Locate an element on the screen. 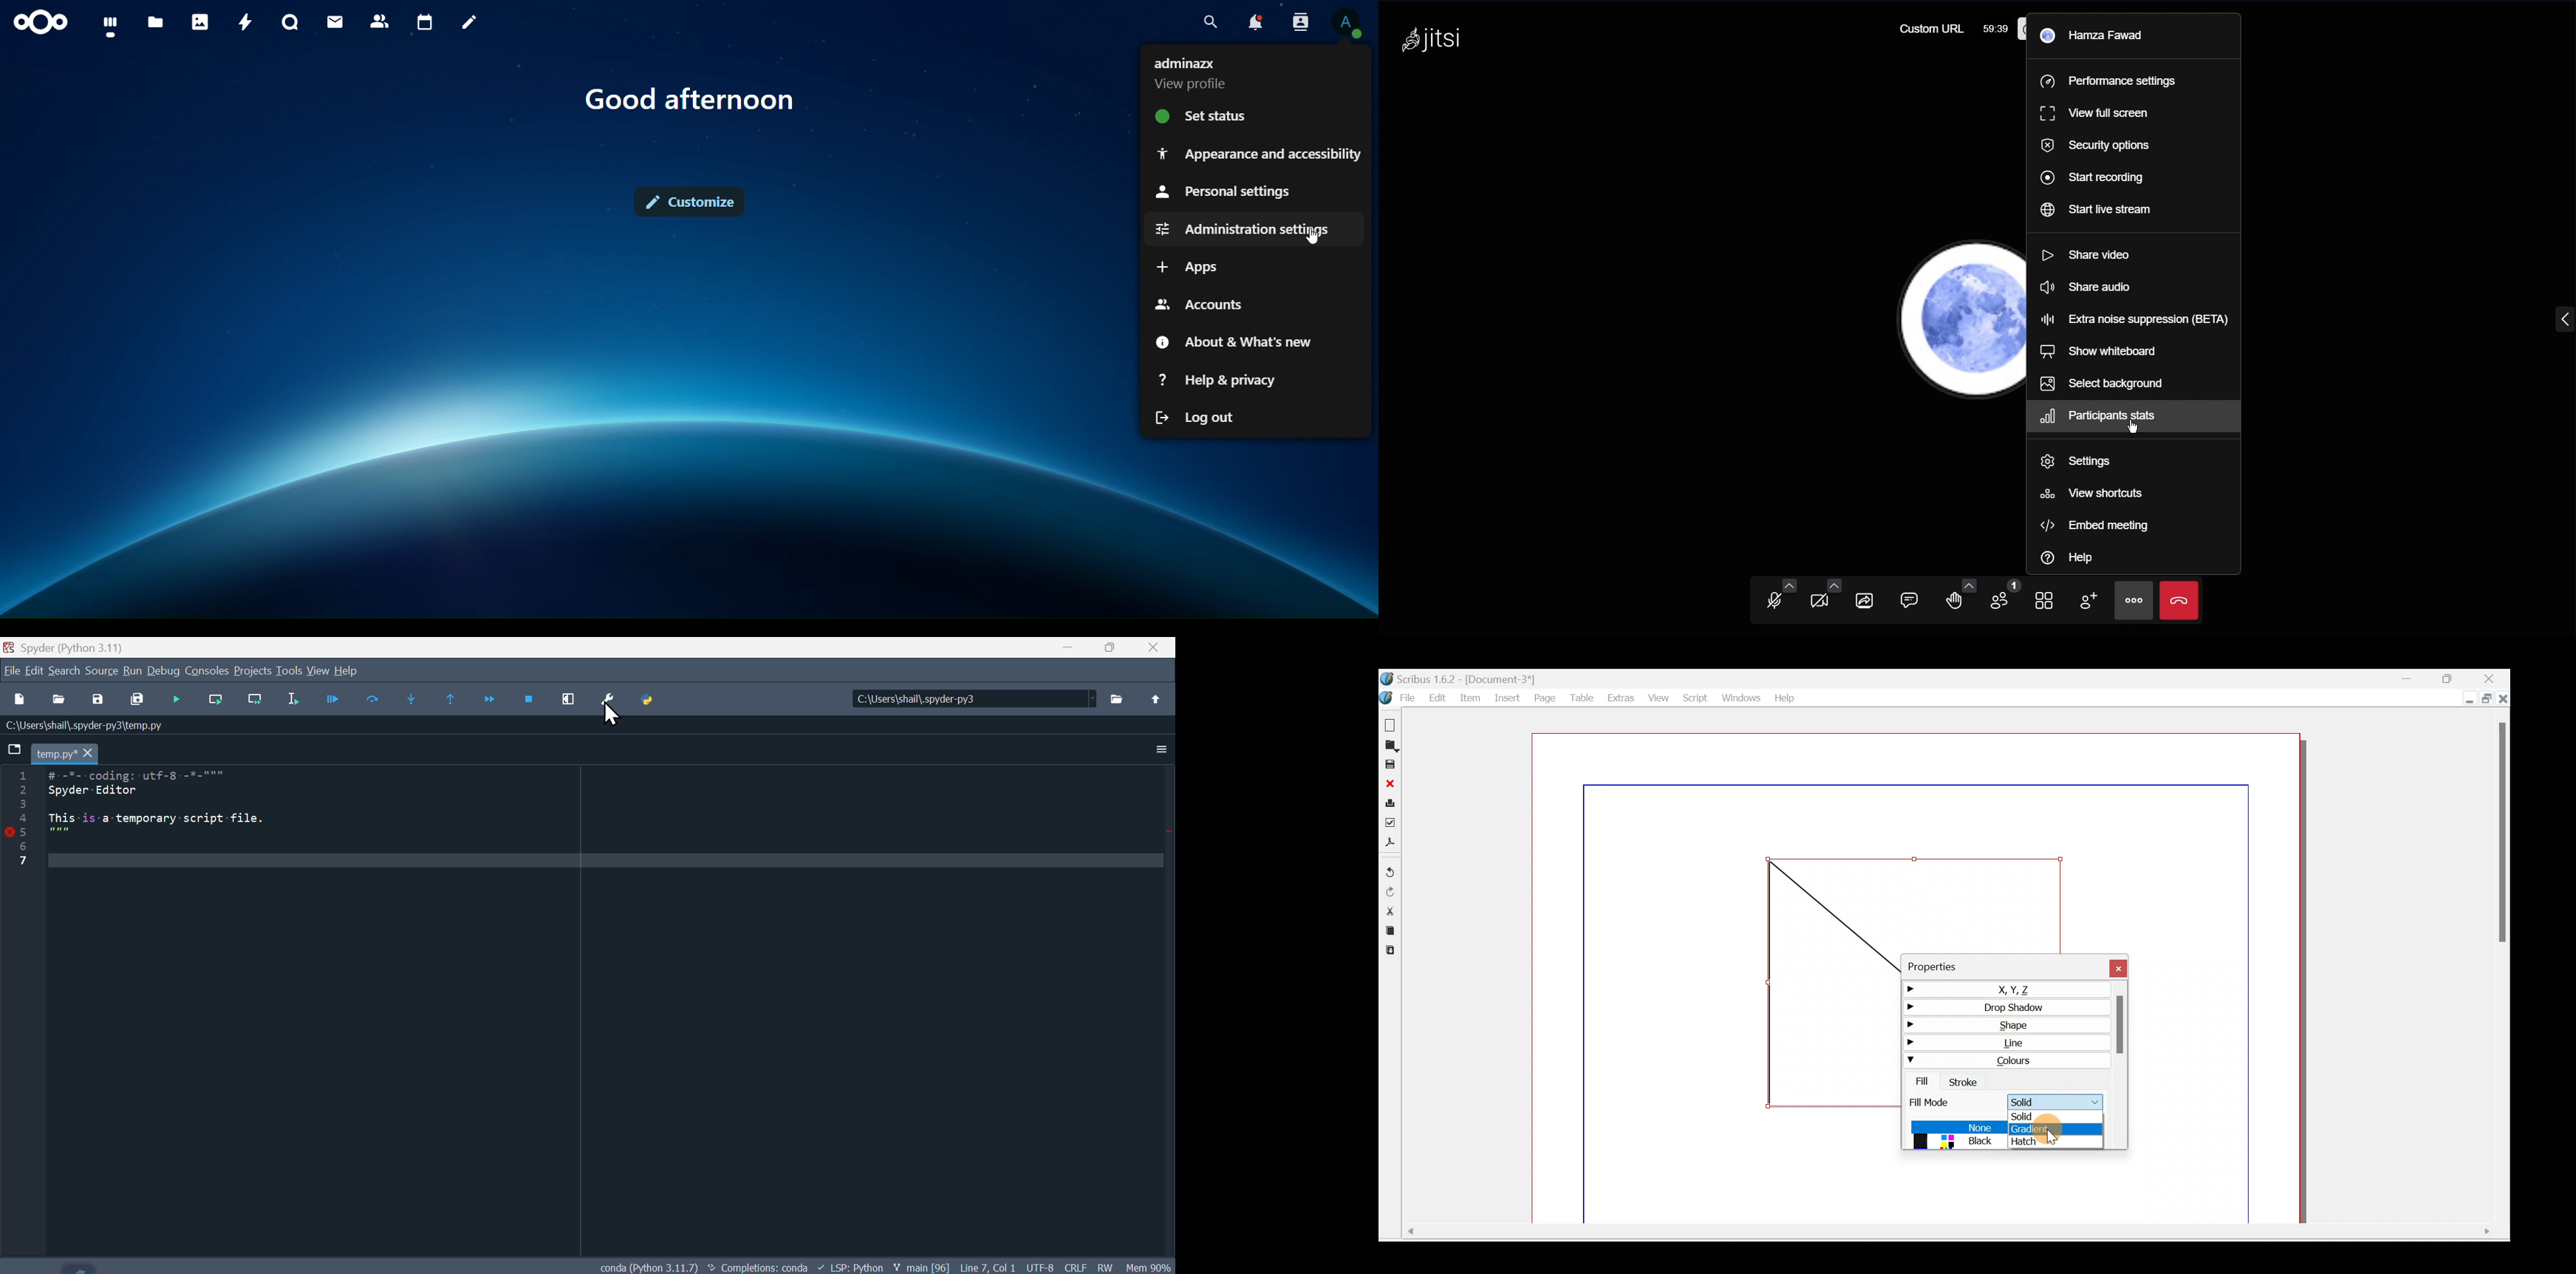 The width and height of the screenshot is (2576, 1288). Hamza Fawad is located at coordinates (2098, 35).